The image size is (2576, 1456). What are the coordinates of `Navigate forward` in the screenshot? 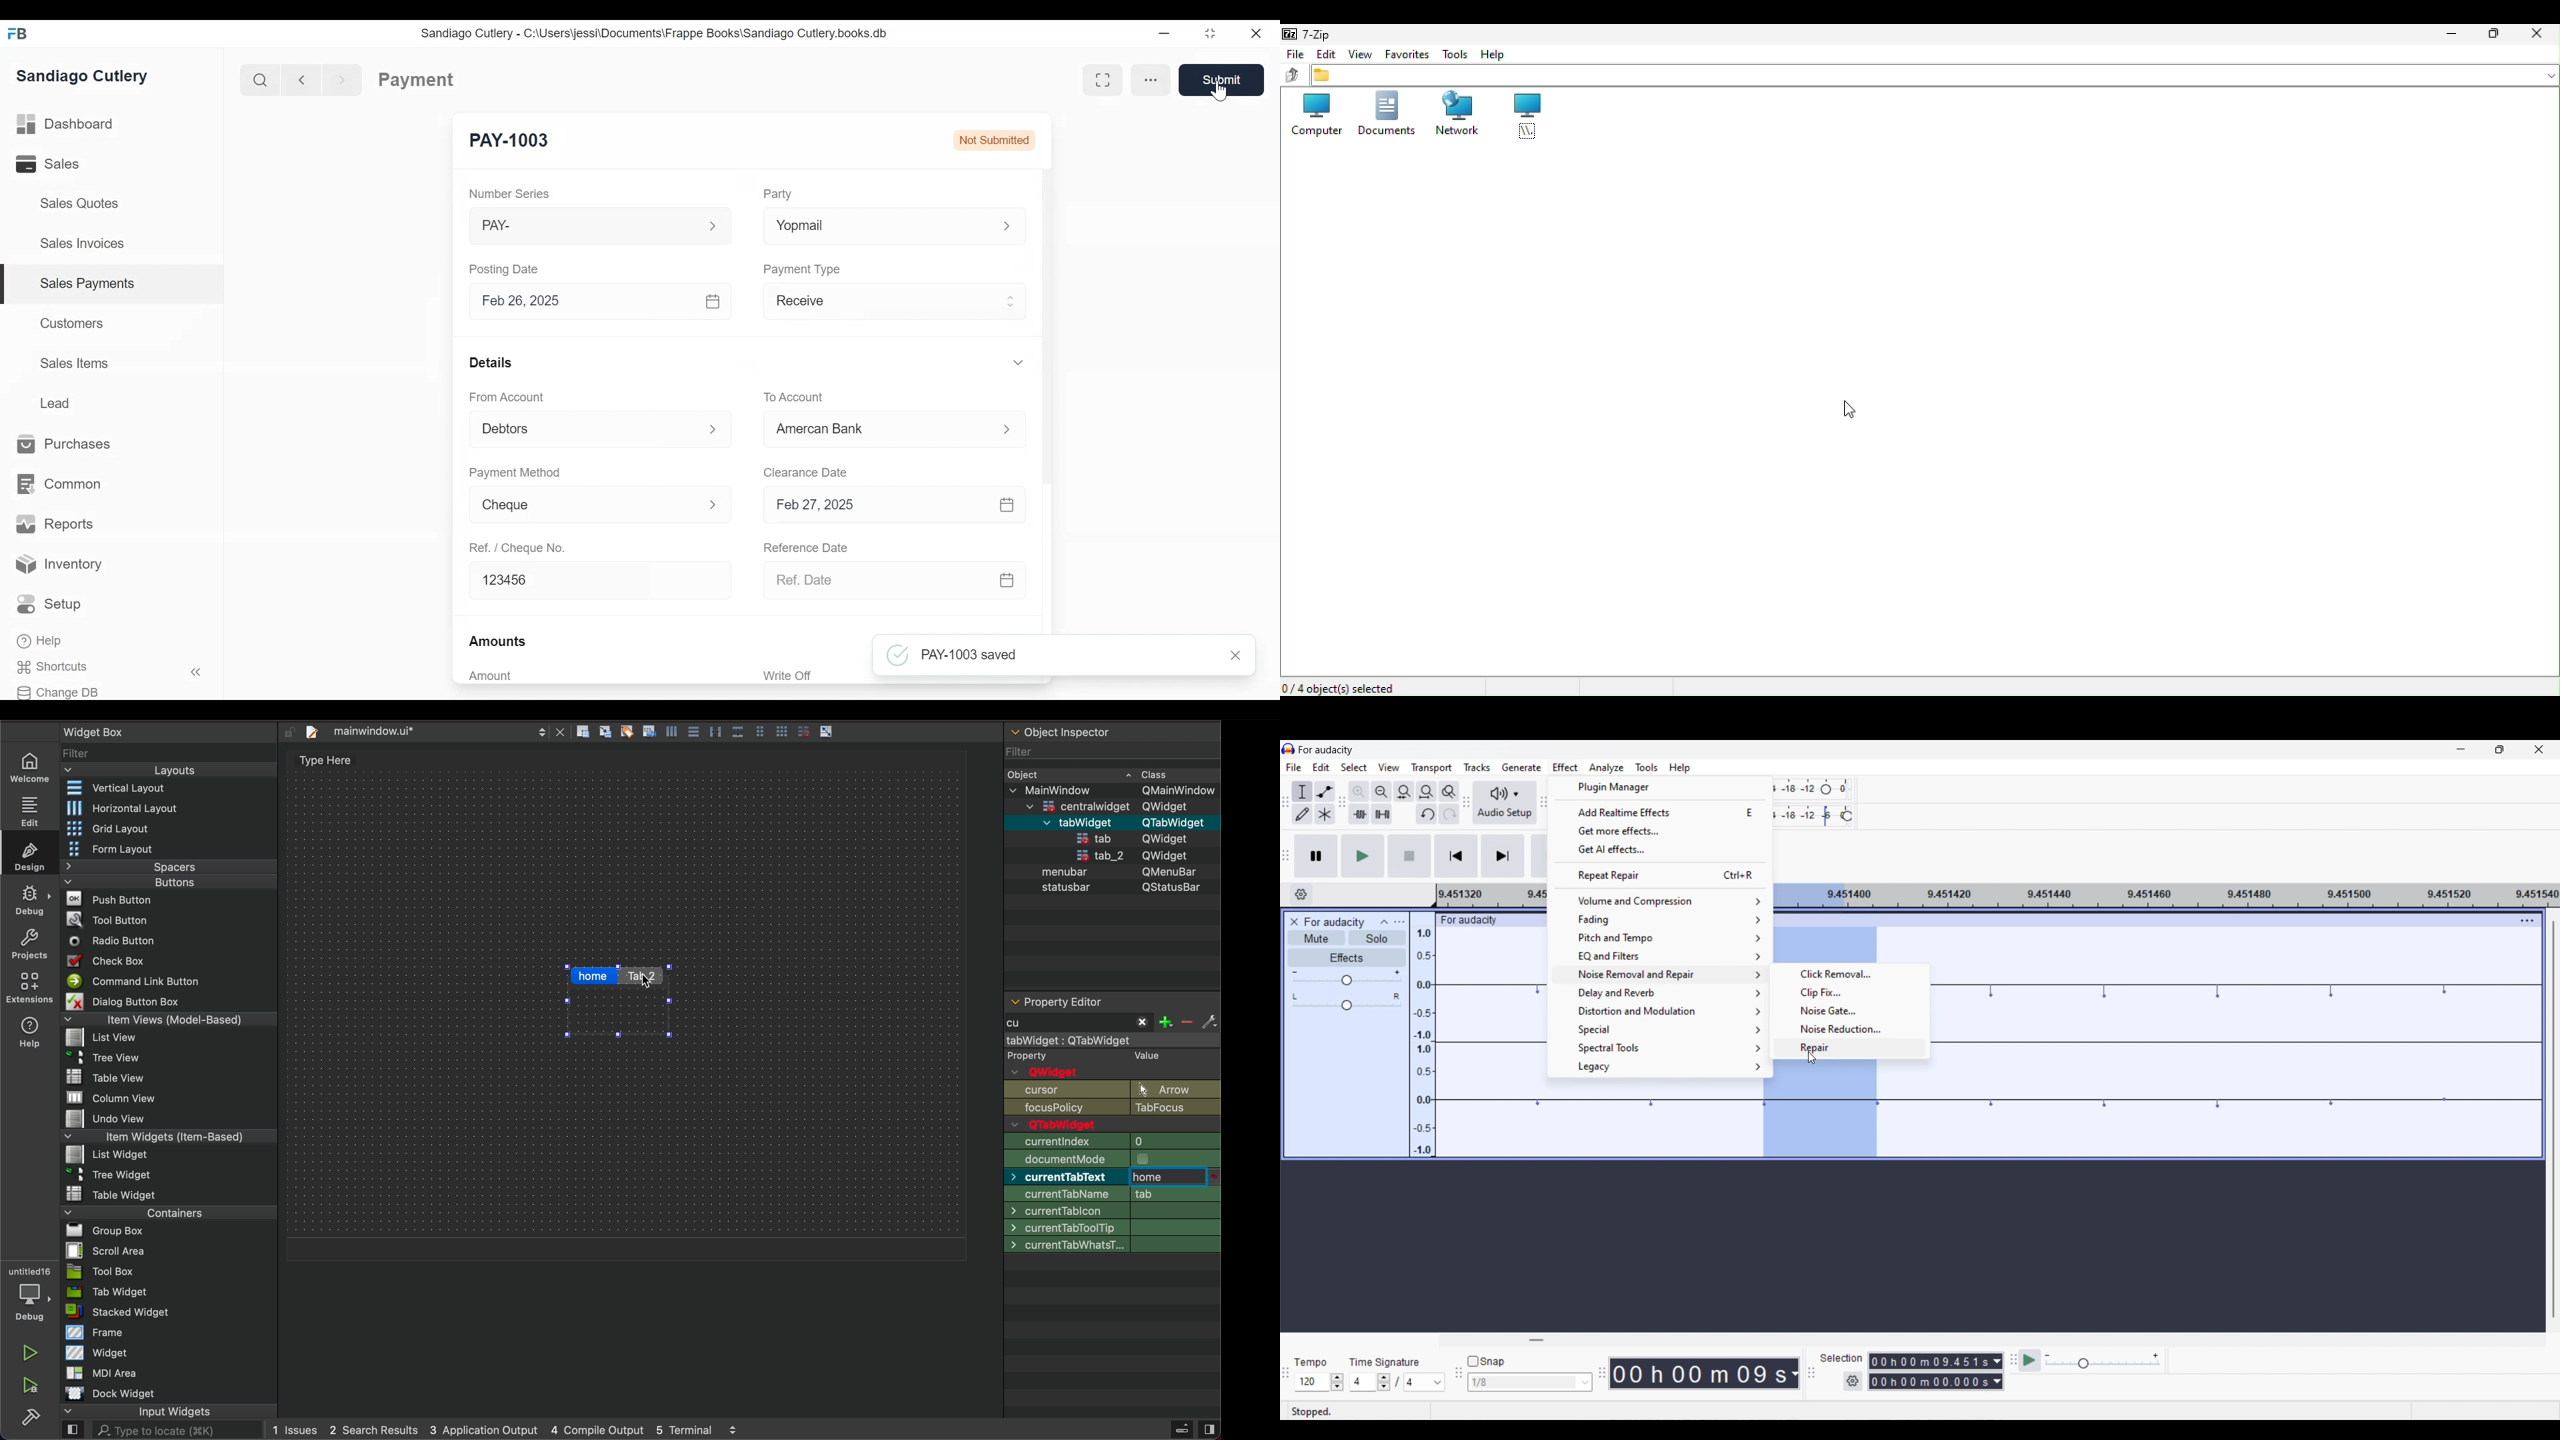 It's located at (343, 79).